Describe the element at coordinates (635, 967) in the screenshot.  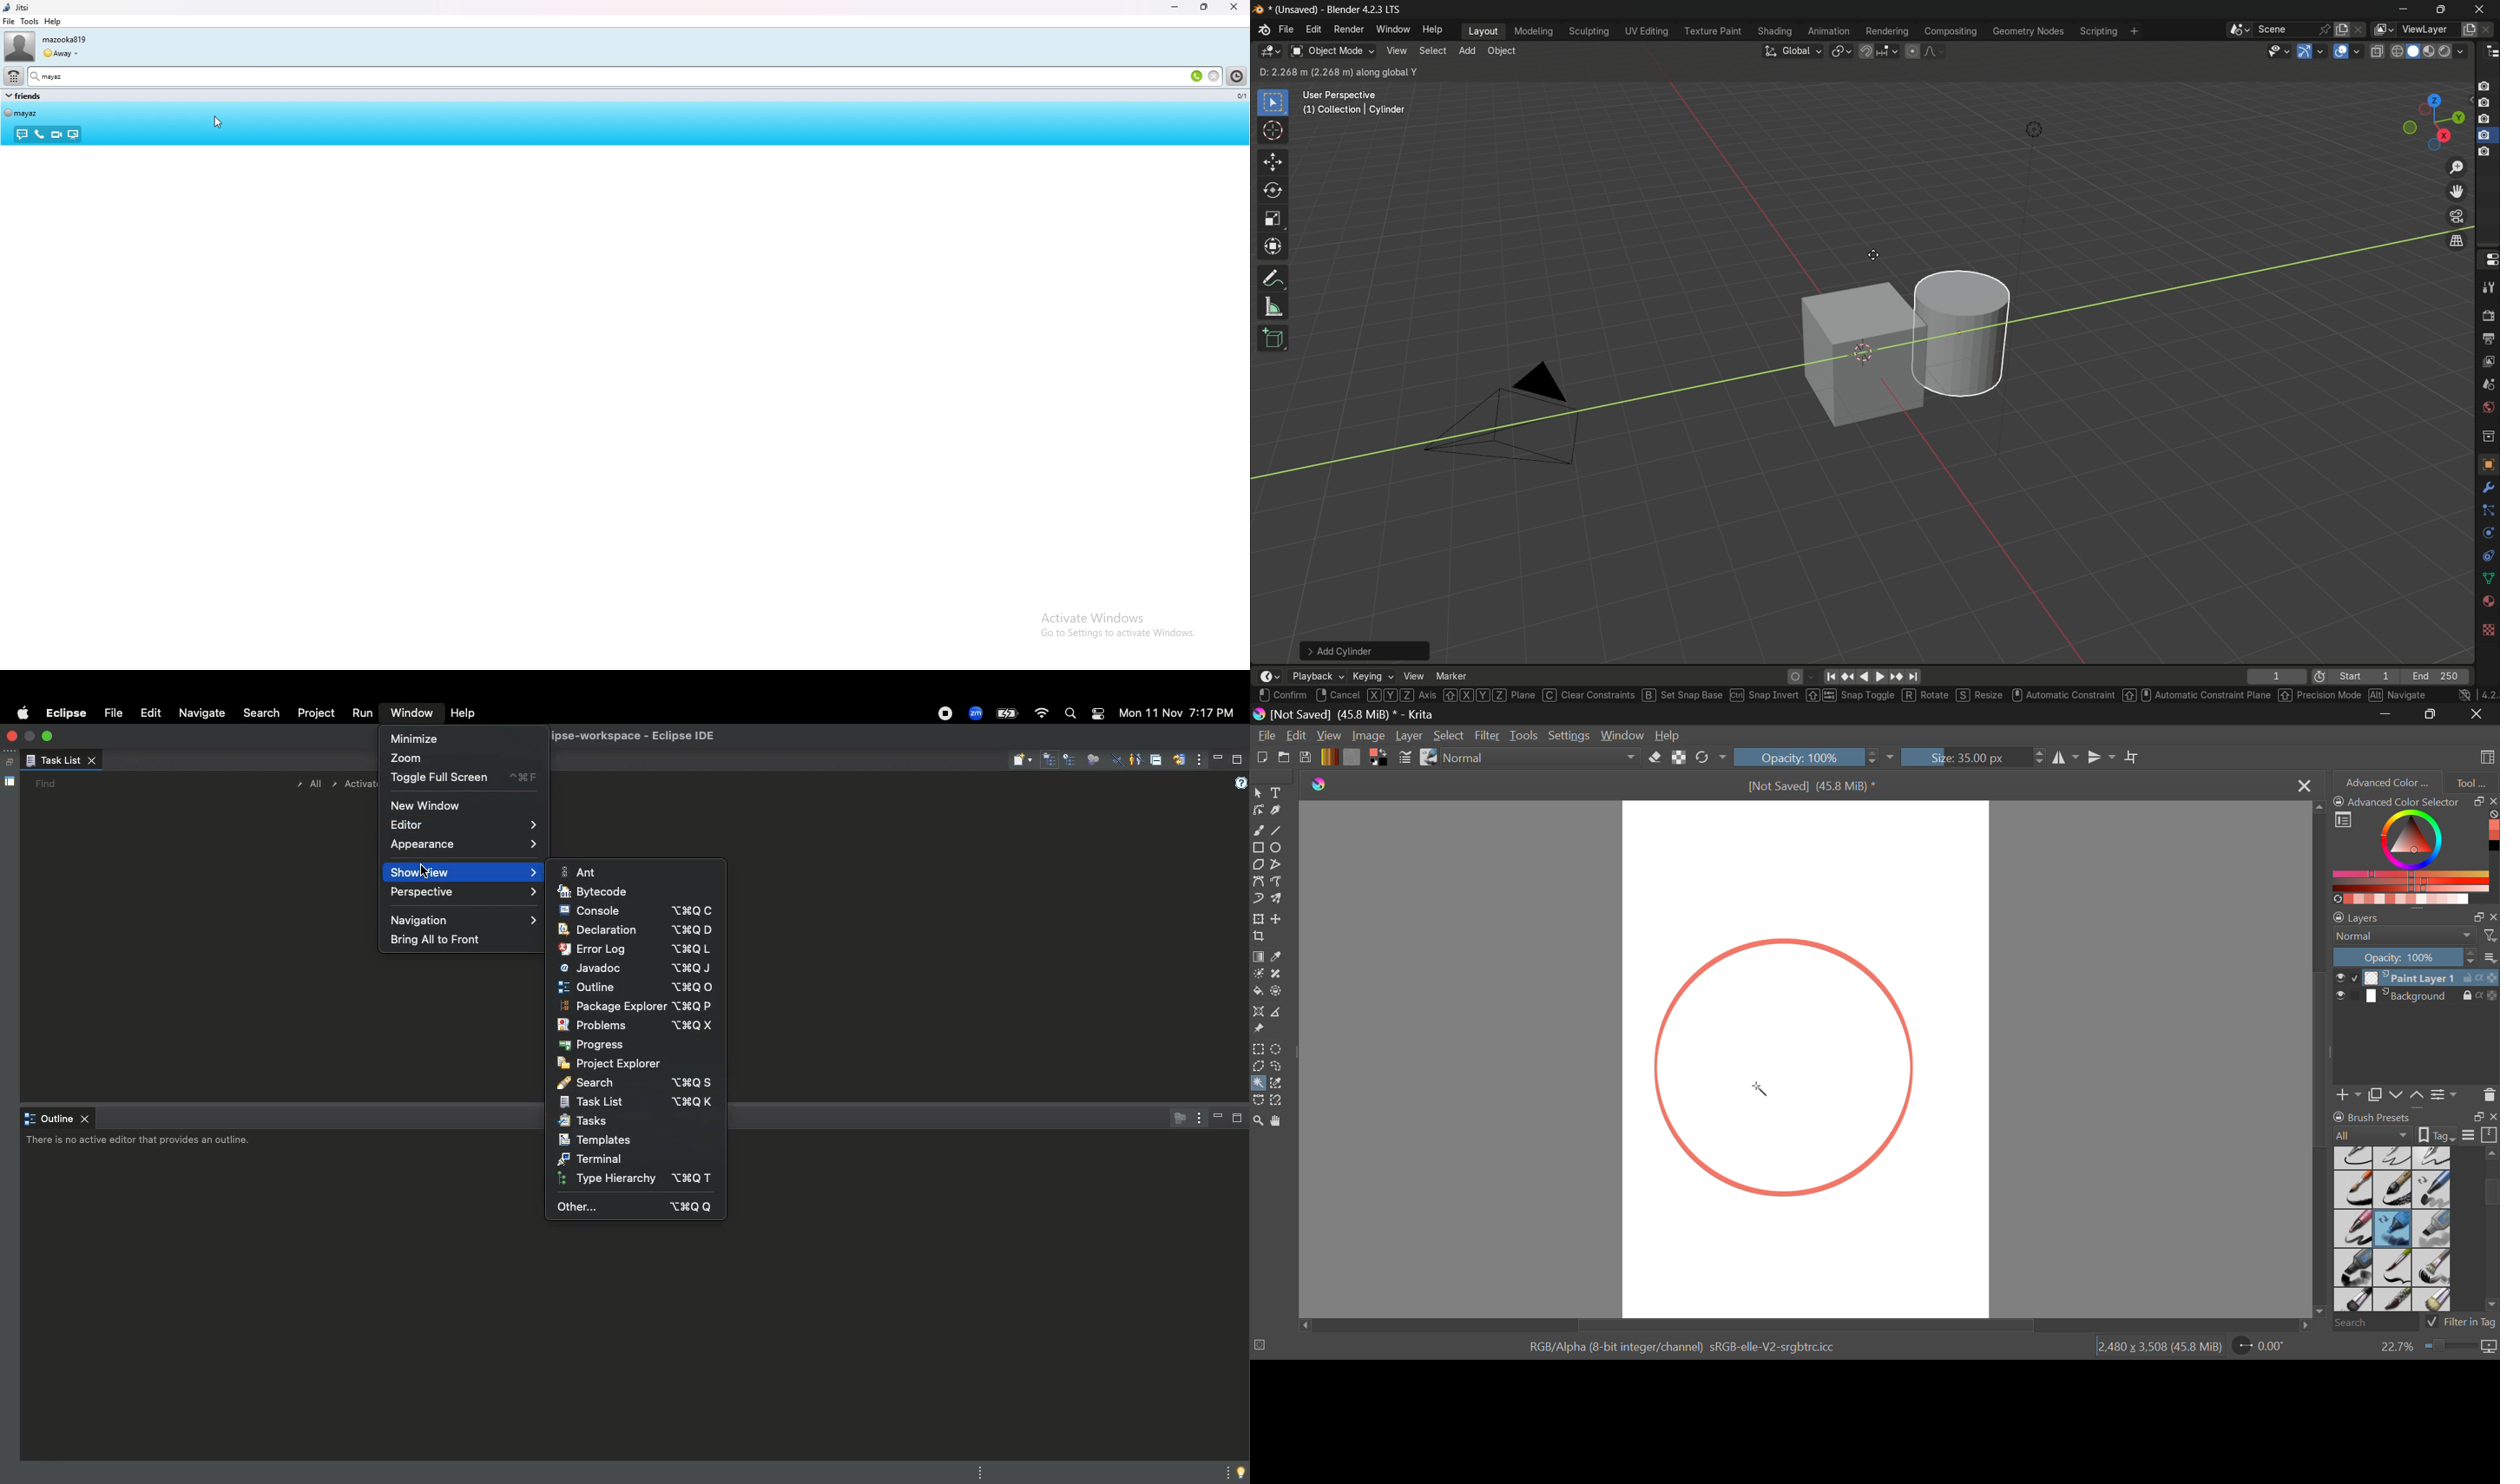
I see `Javadoc` at that location.